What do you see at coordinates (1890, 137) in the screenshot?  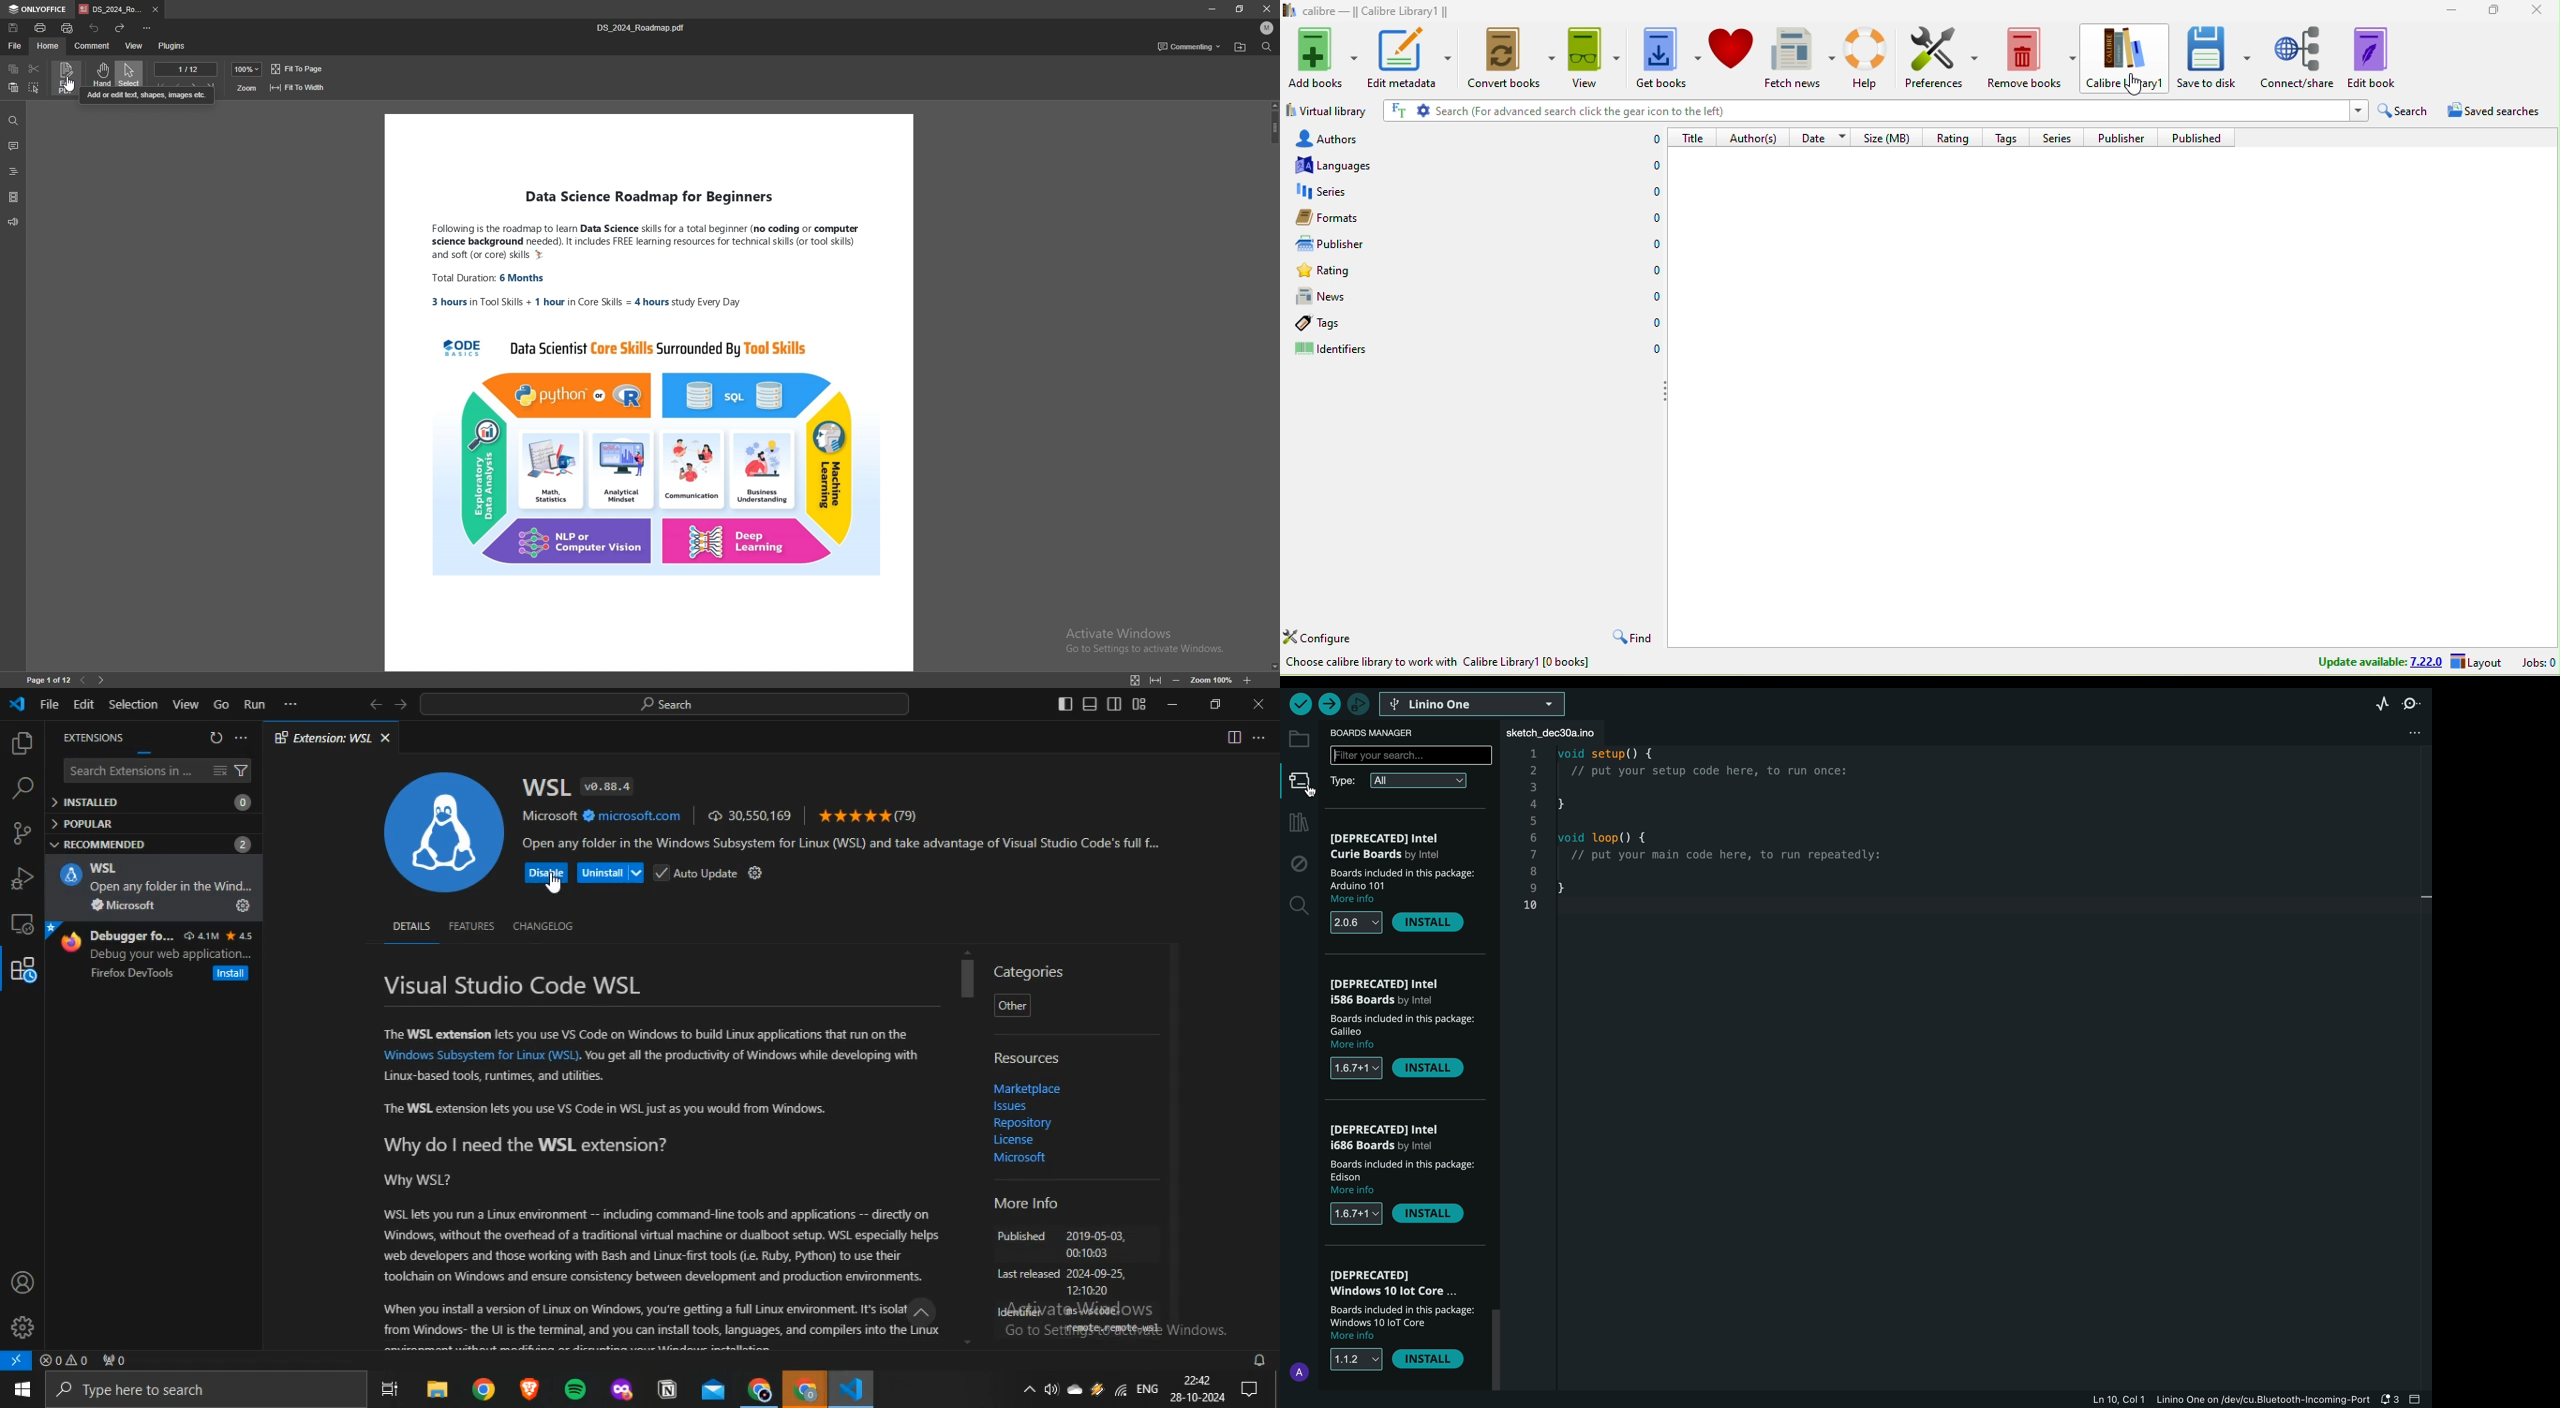 I see `size` at bounding box center [1890, 137].